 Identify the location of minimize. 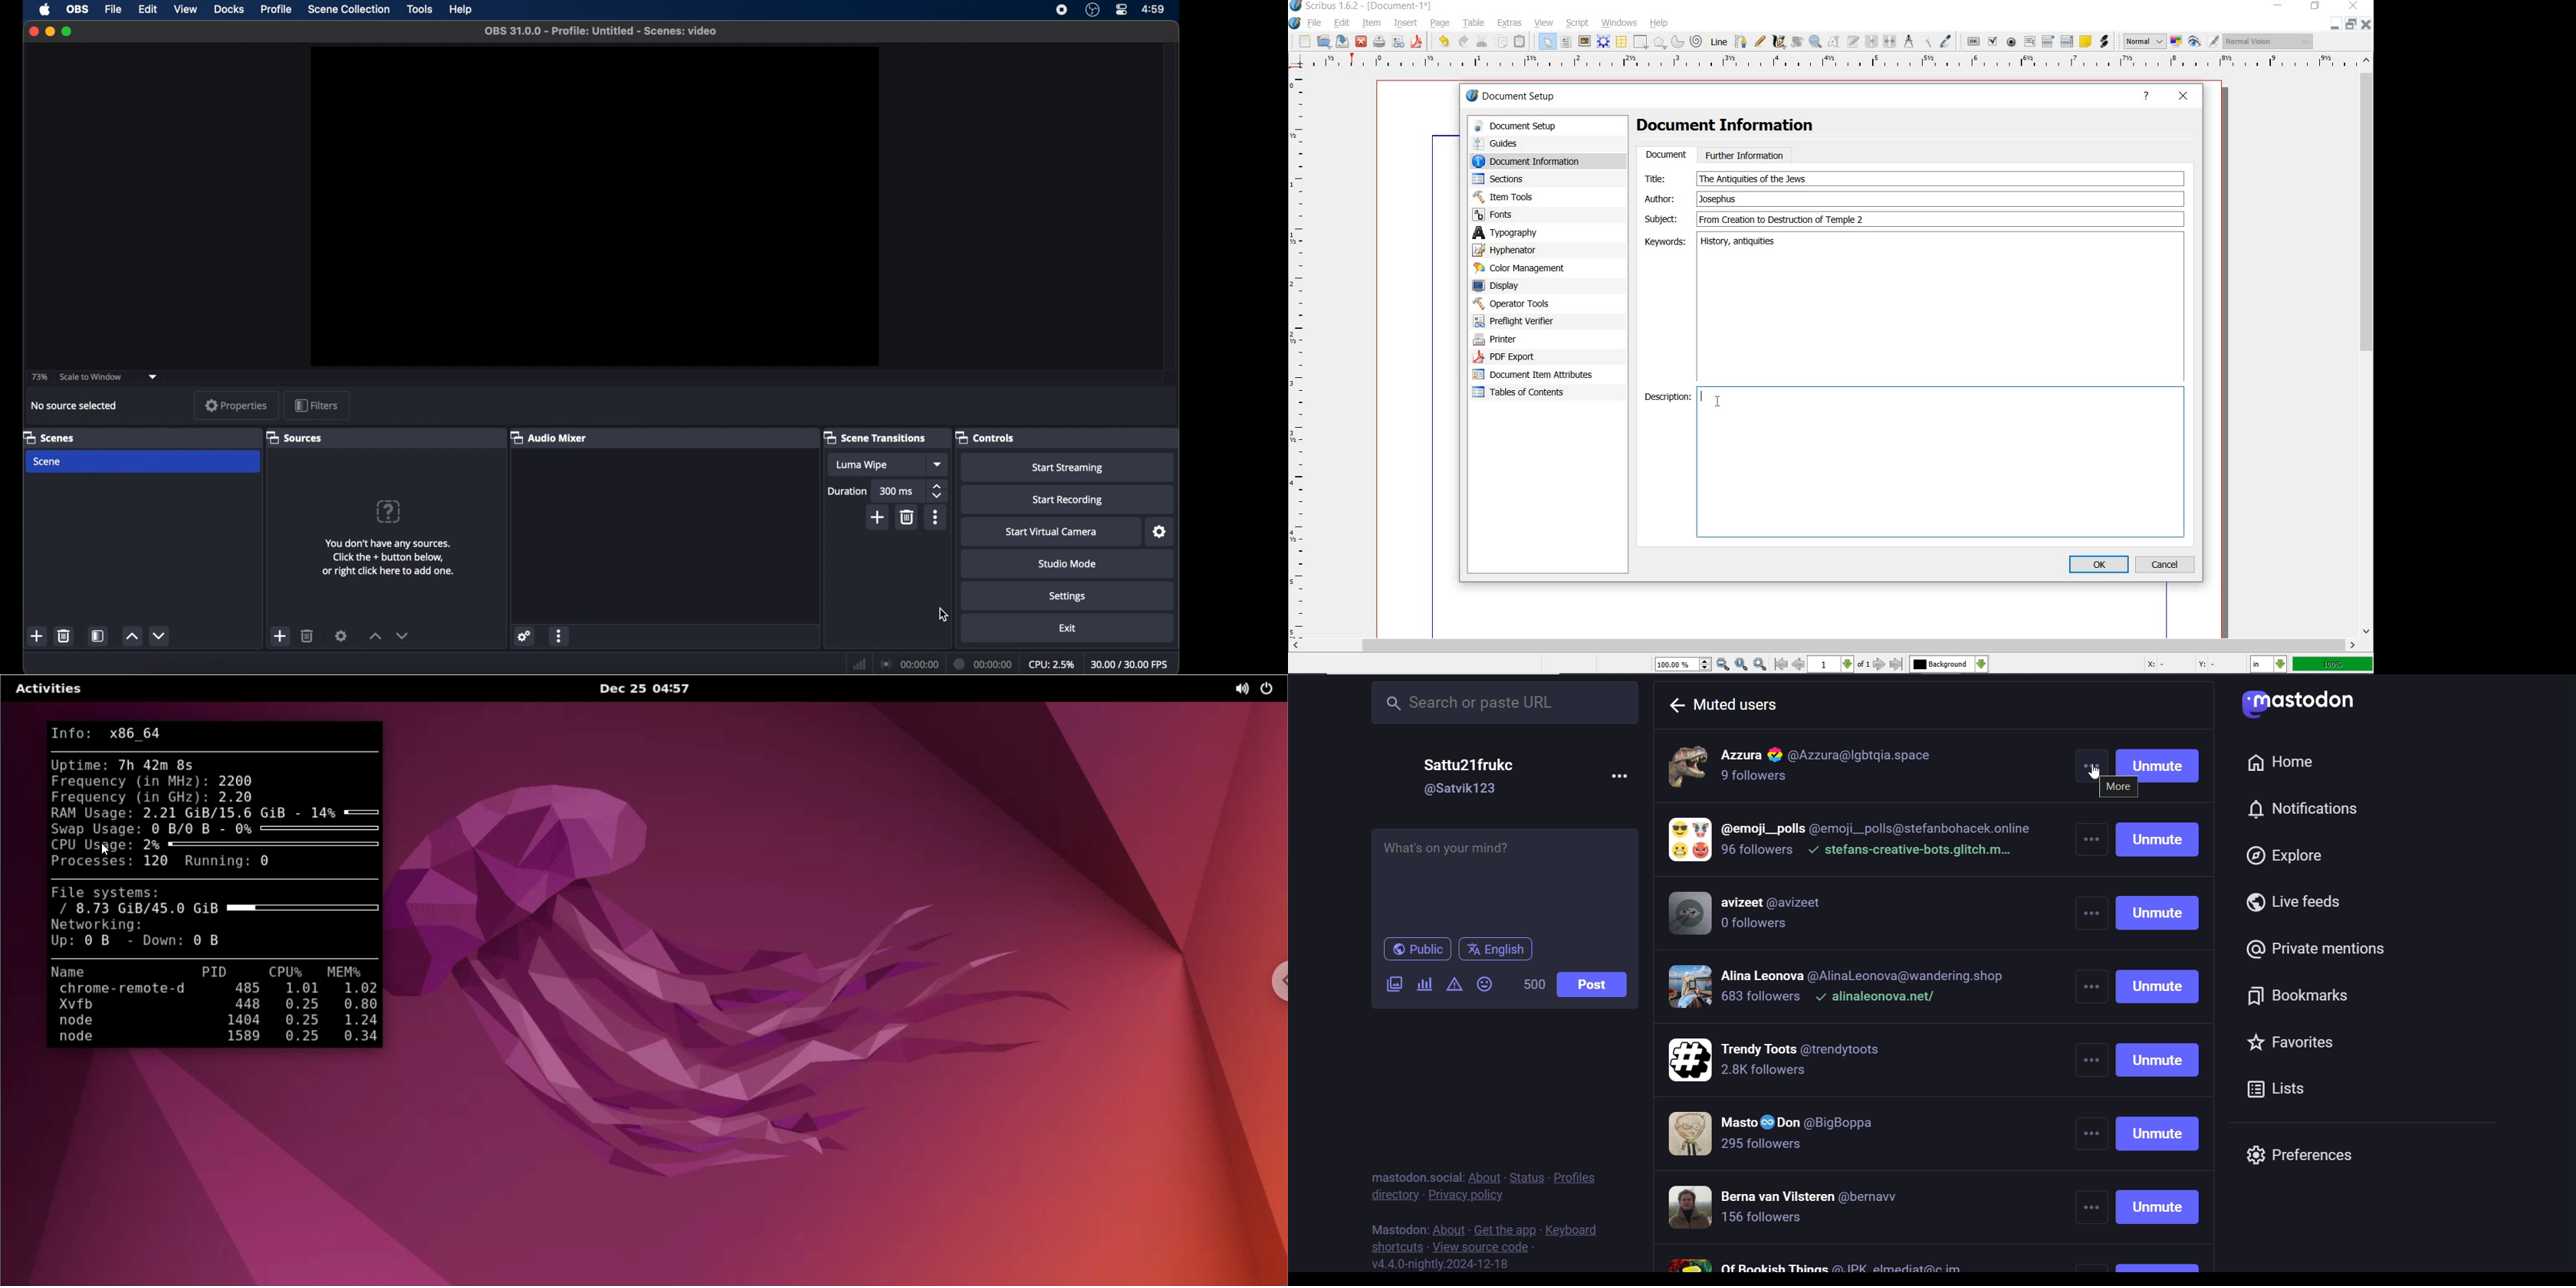
(2354, 5).